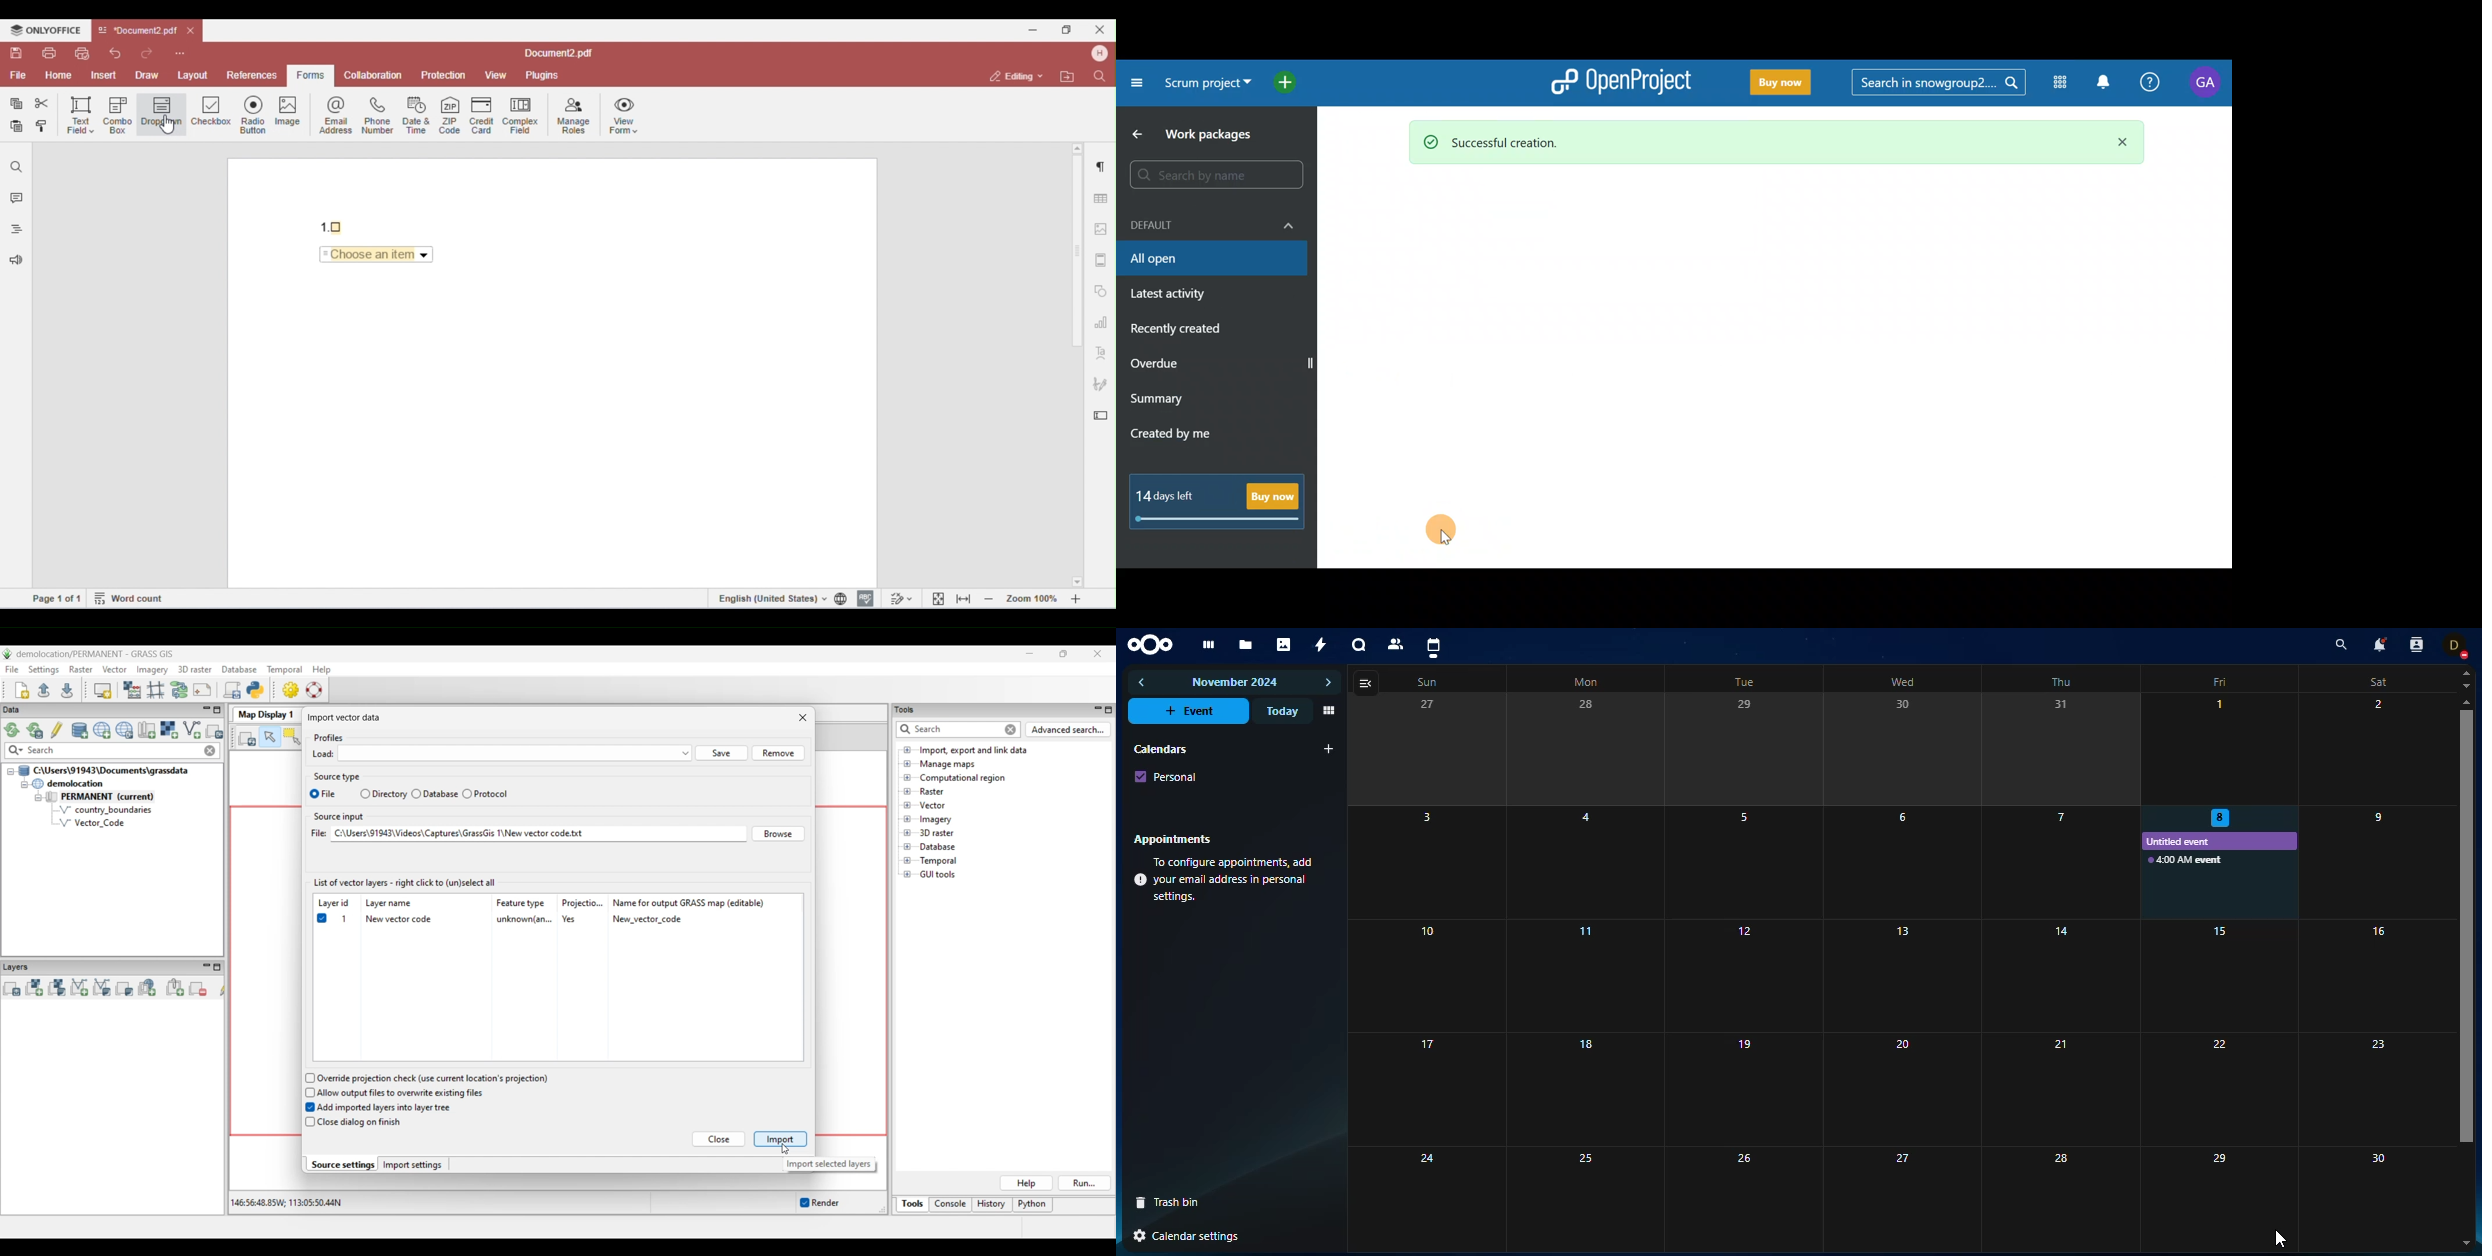 The height and width of the screenshot is (1260, 2492). Describe the element at coordinates (932, 791) in the screenshot. I see `Double click to see files under Raster` at that location.